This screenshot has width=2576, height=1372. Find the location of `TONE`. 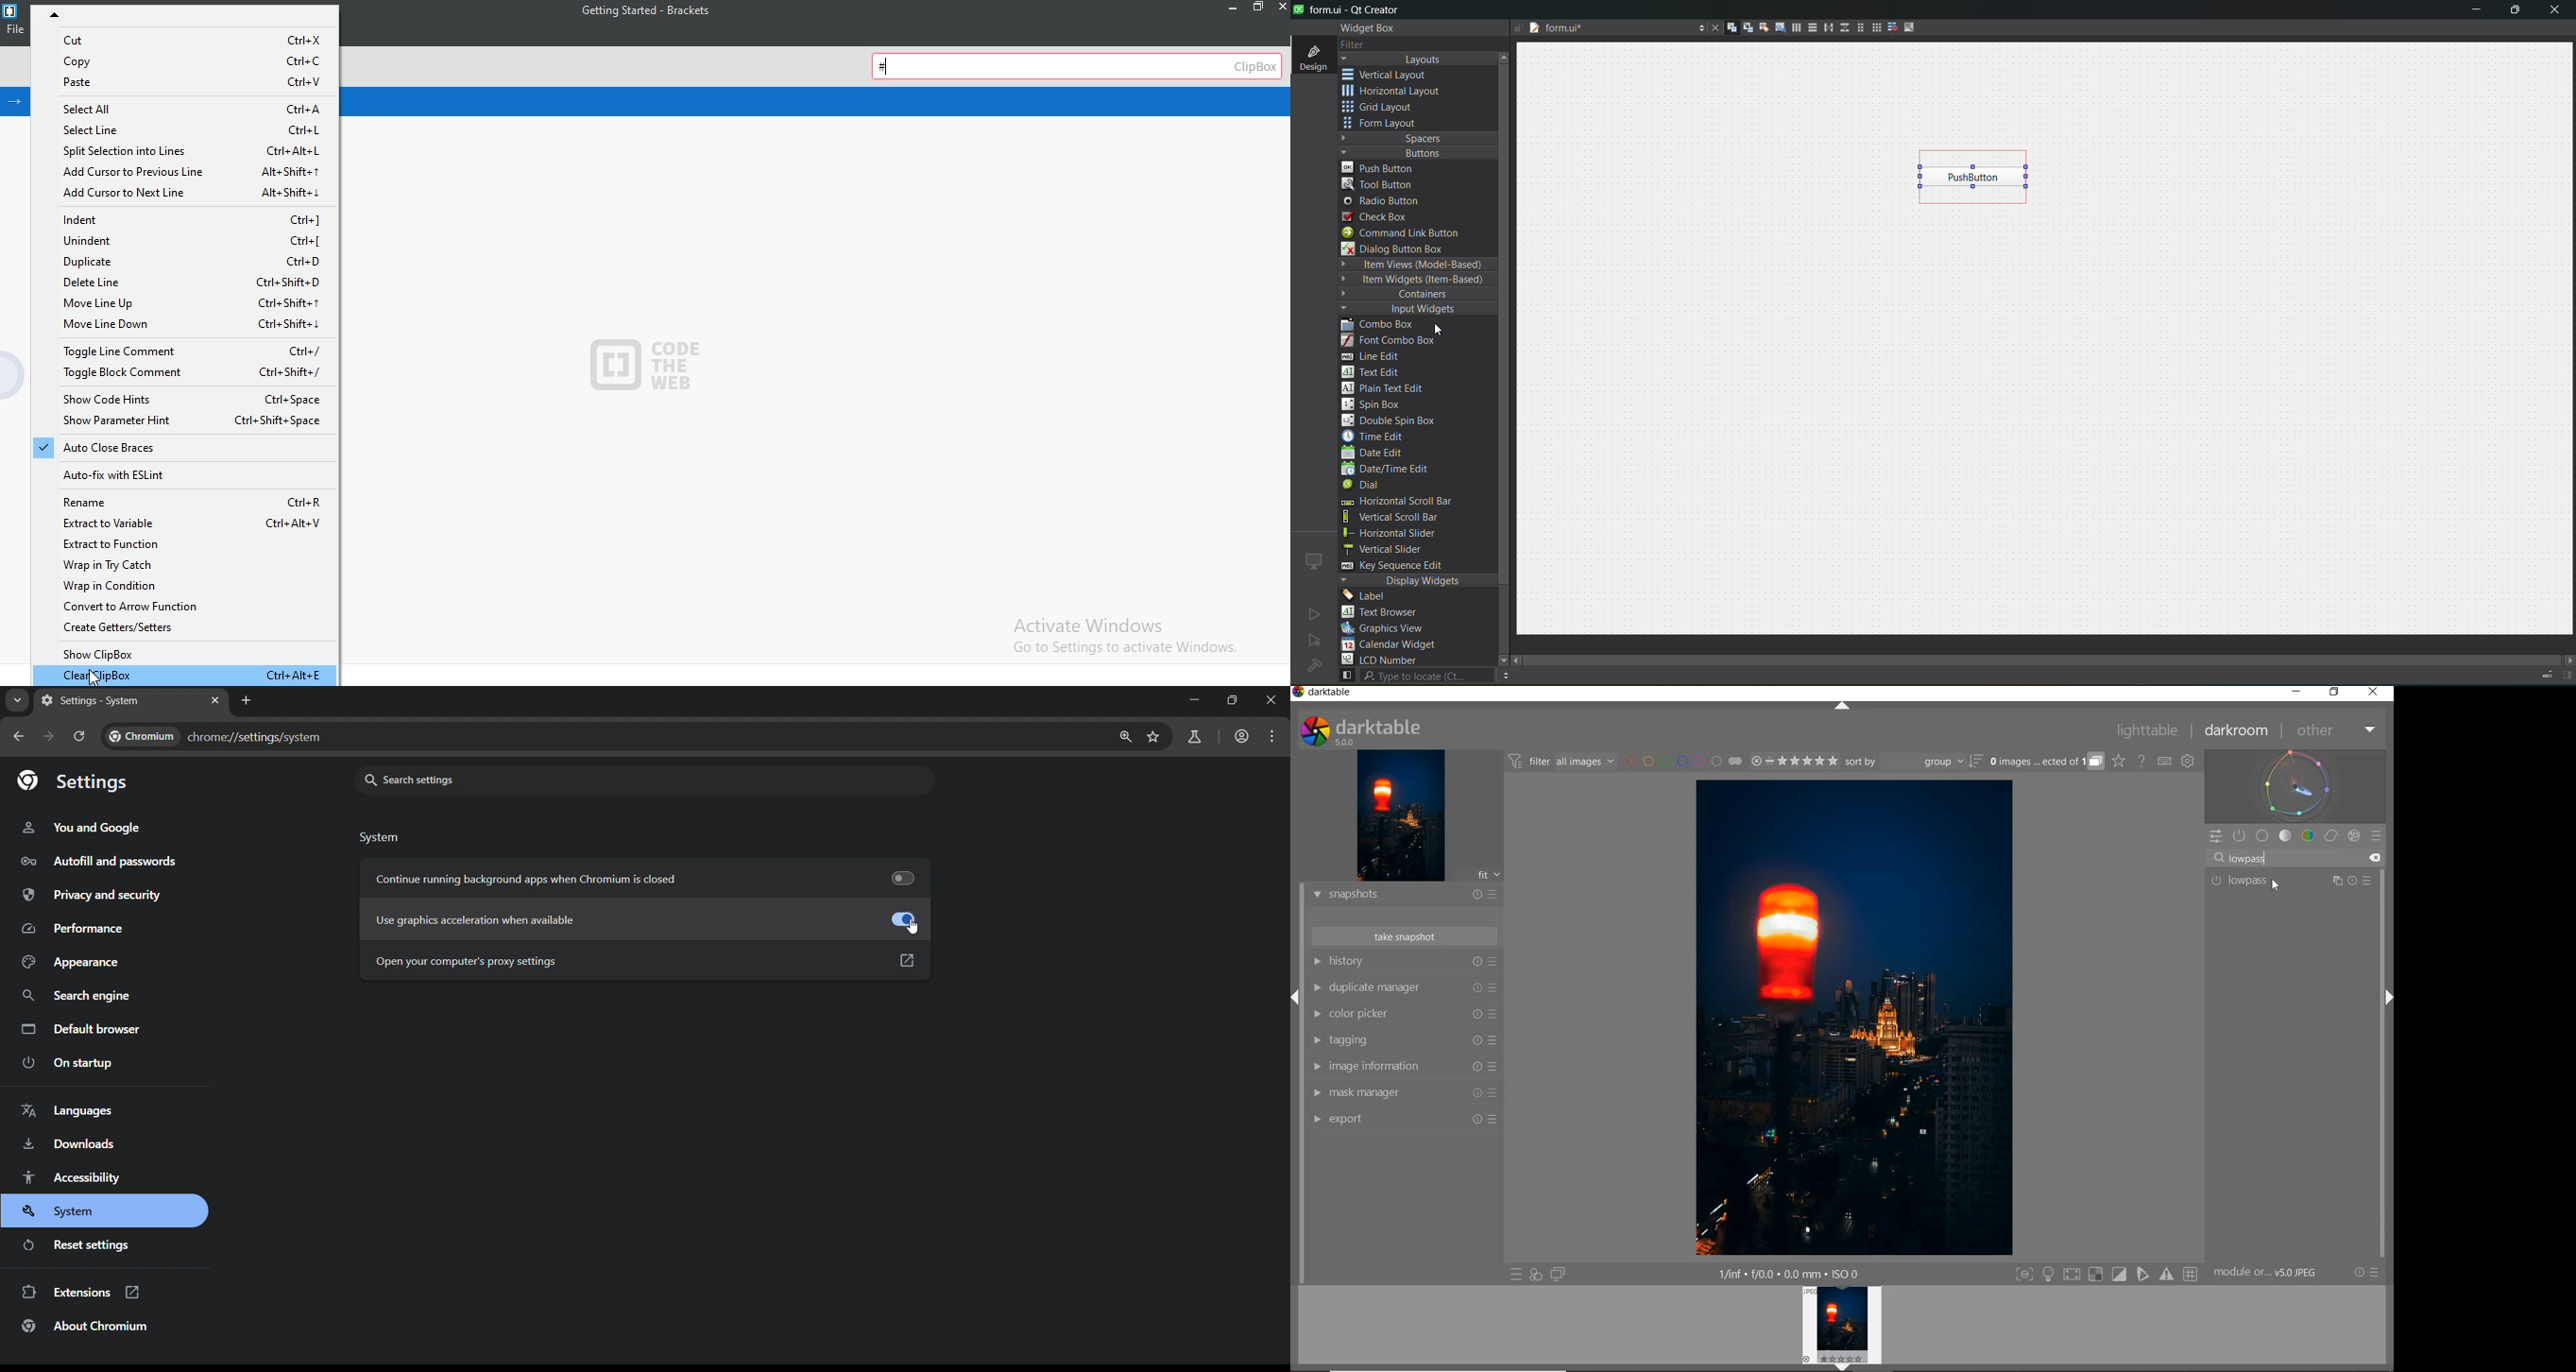

TONE is located at coordinates (2286, 836).